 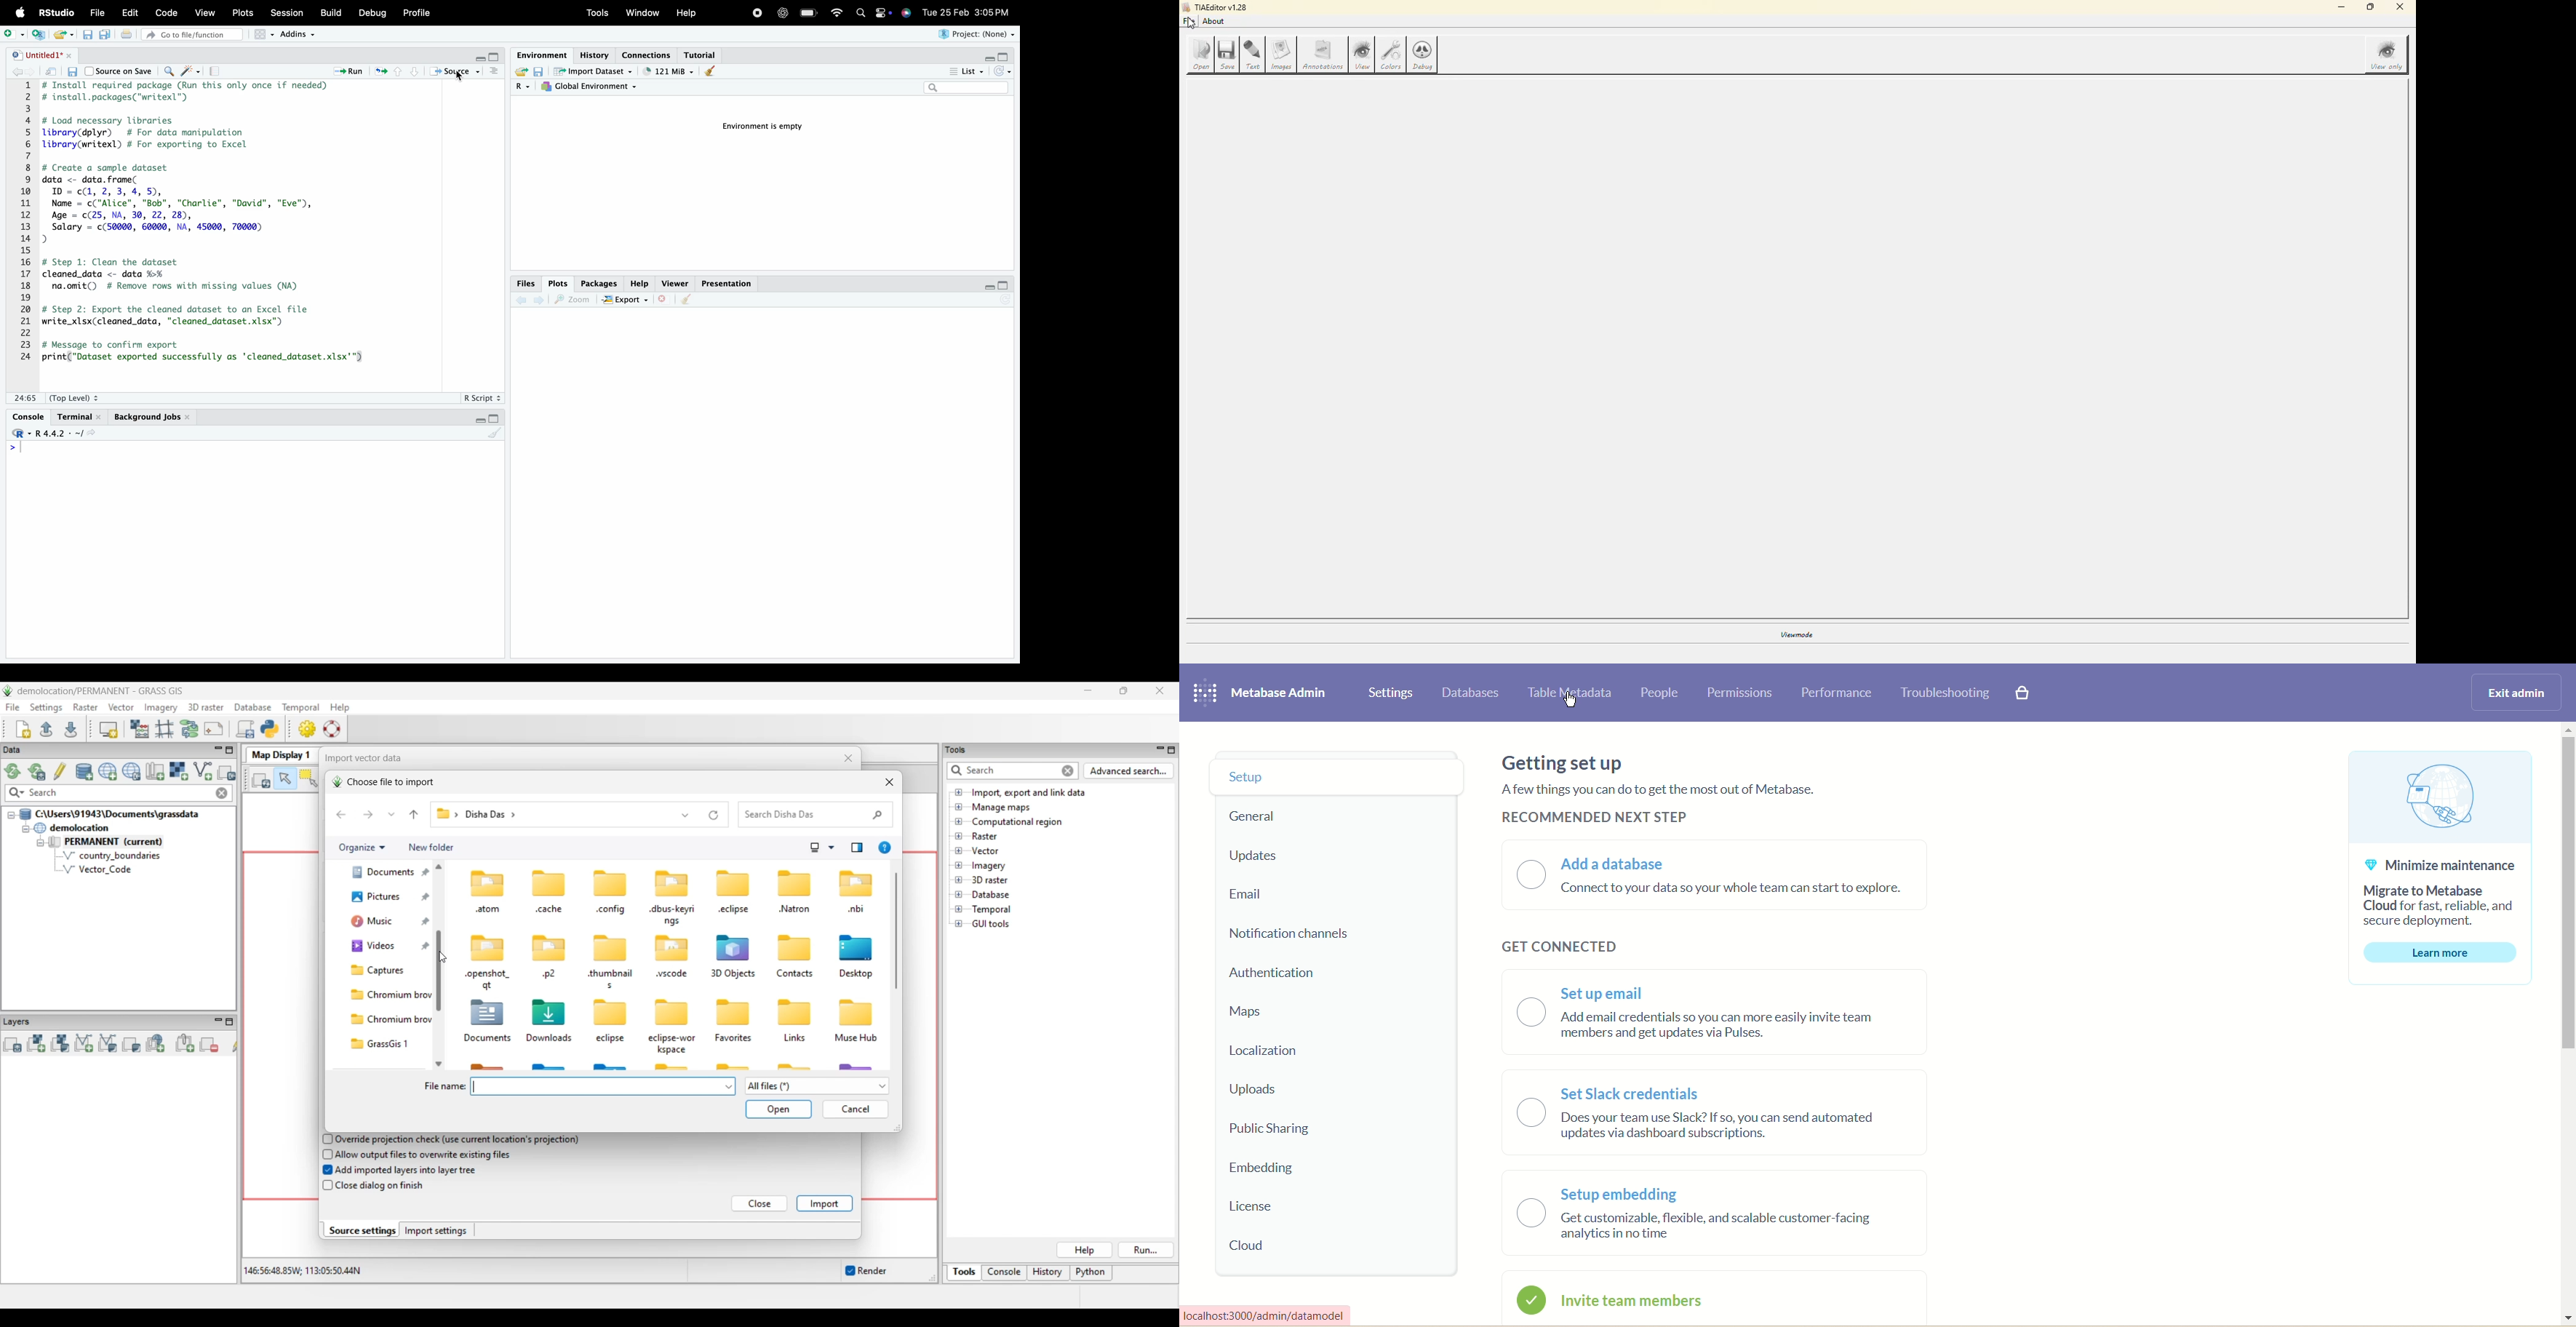 What do you see at coordinates (600, 284) in the screenshot?
I see `Packages` at bounding box center [600, 284].